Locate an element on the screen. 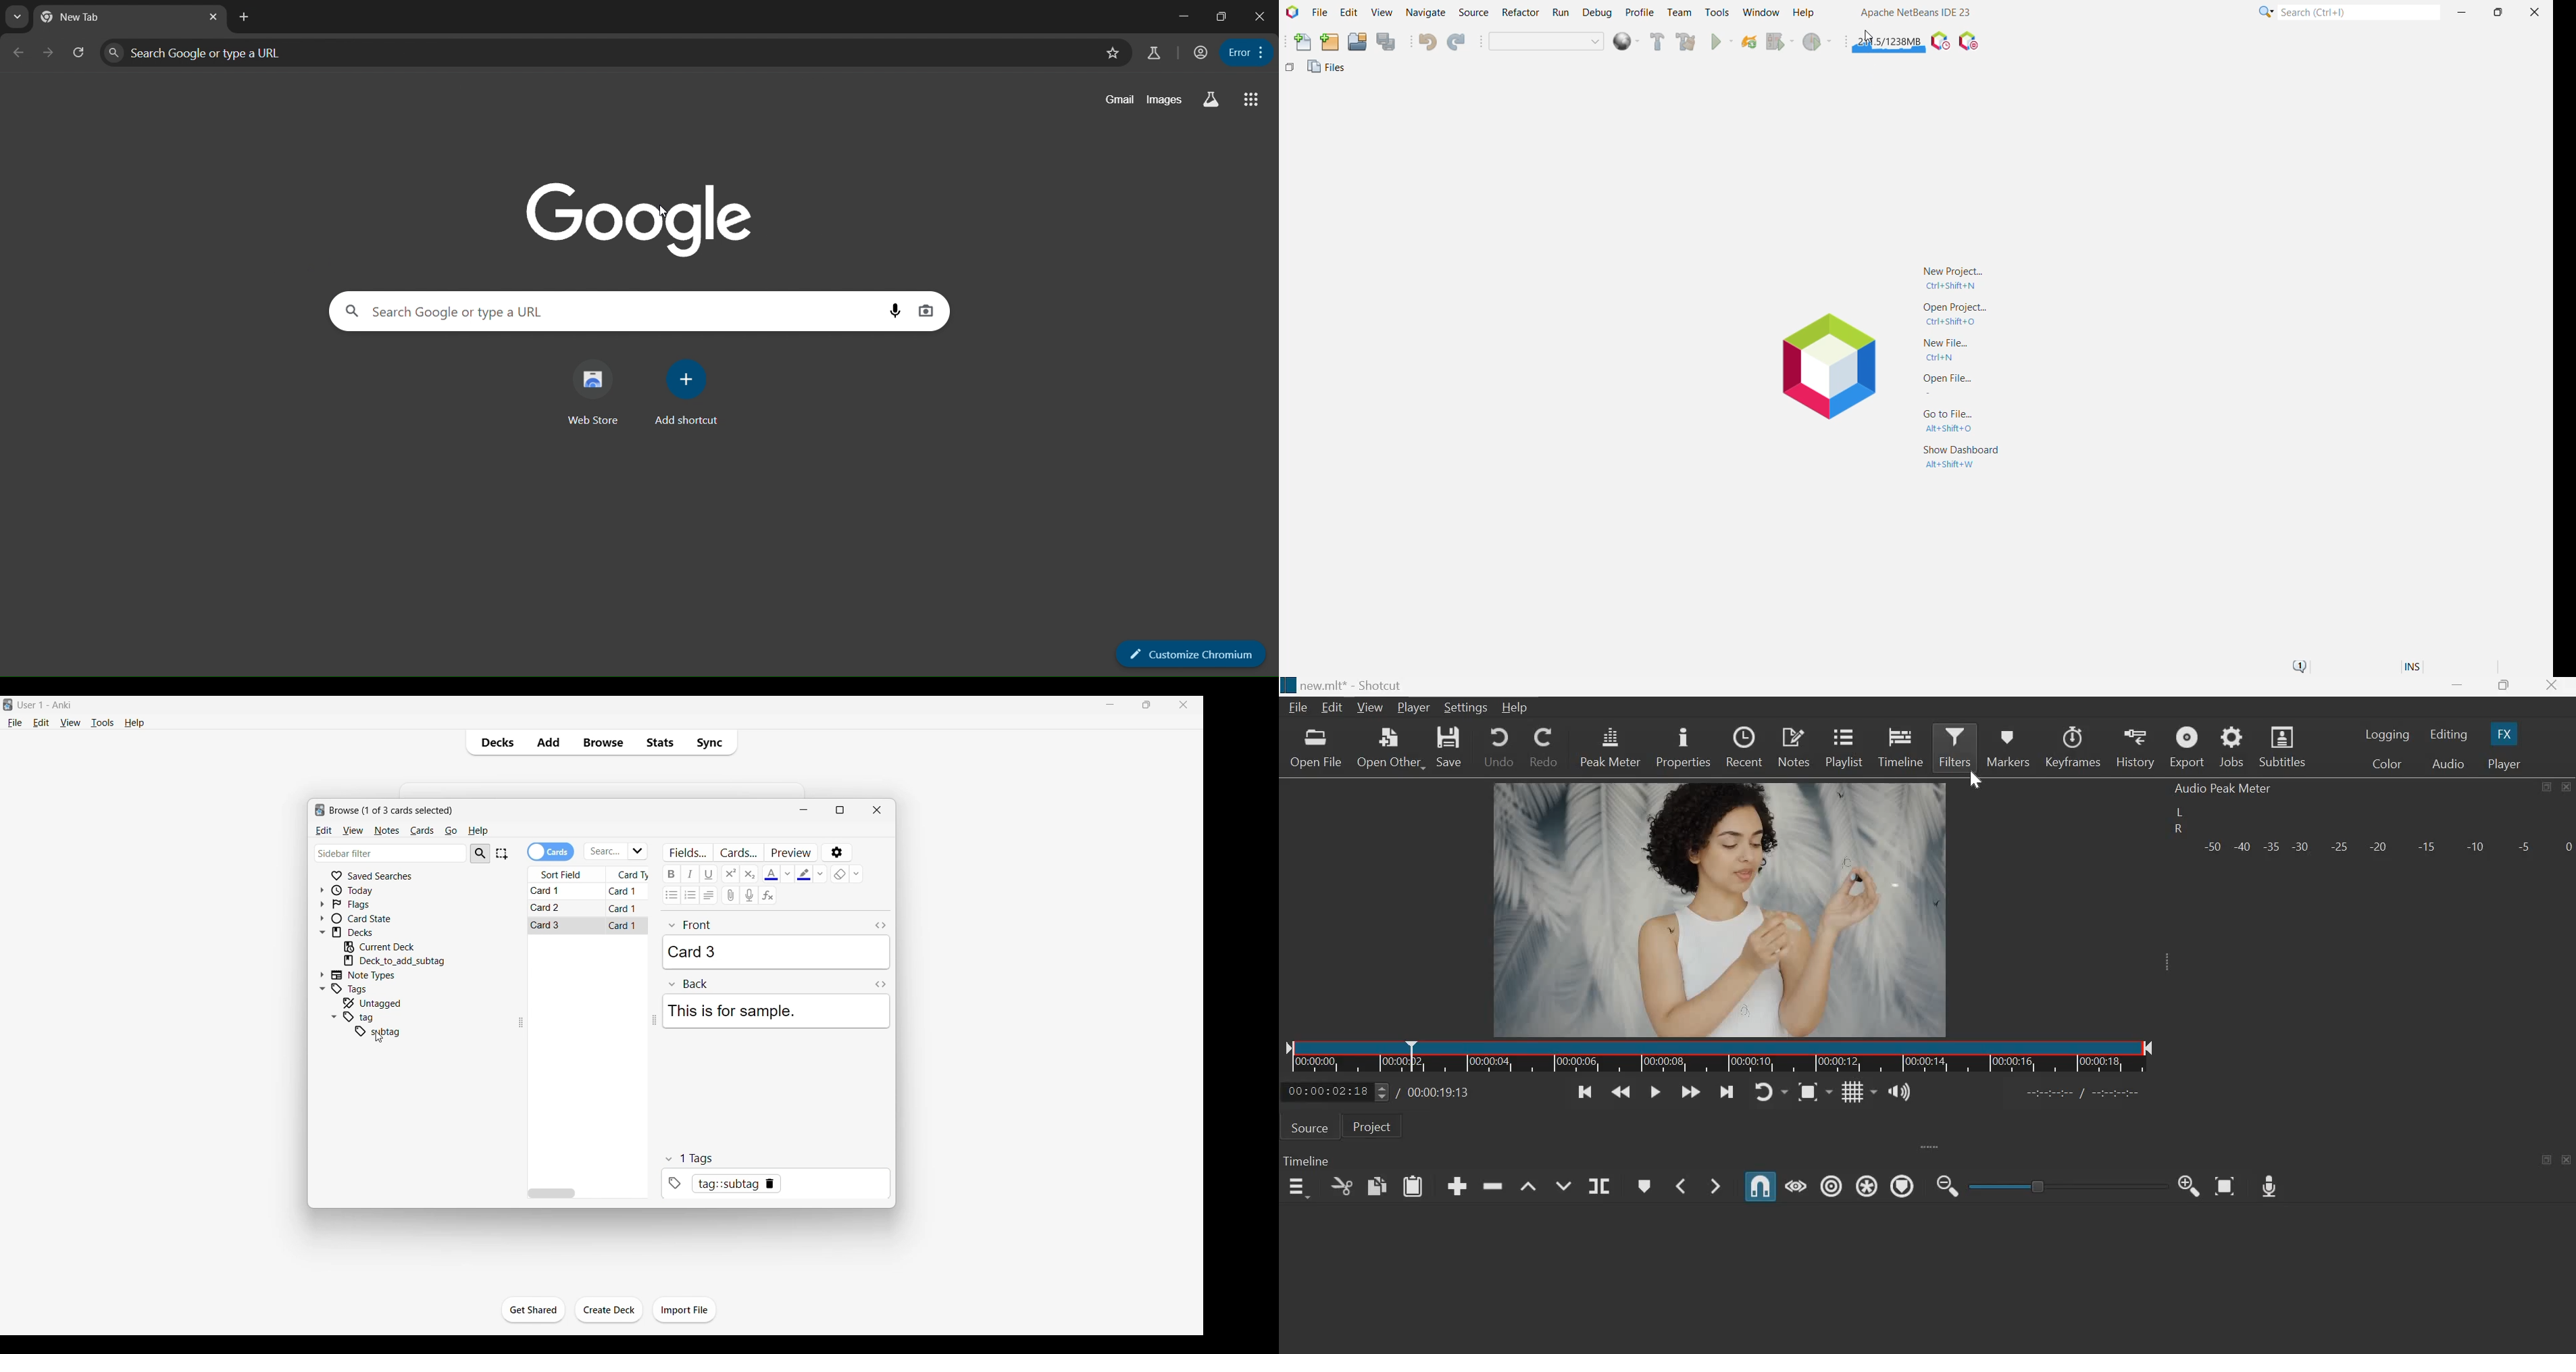 Image resolution: width=2576 pixels, height=1372 pixels. Browse is located at coordinates (603, 742).